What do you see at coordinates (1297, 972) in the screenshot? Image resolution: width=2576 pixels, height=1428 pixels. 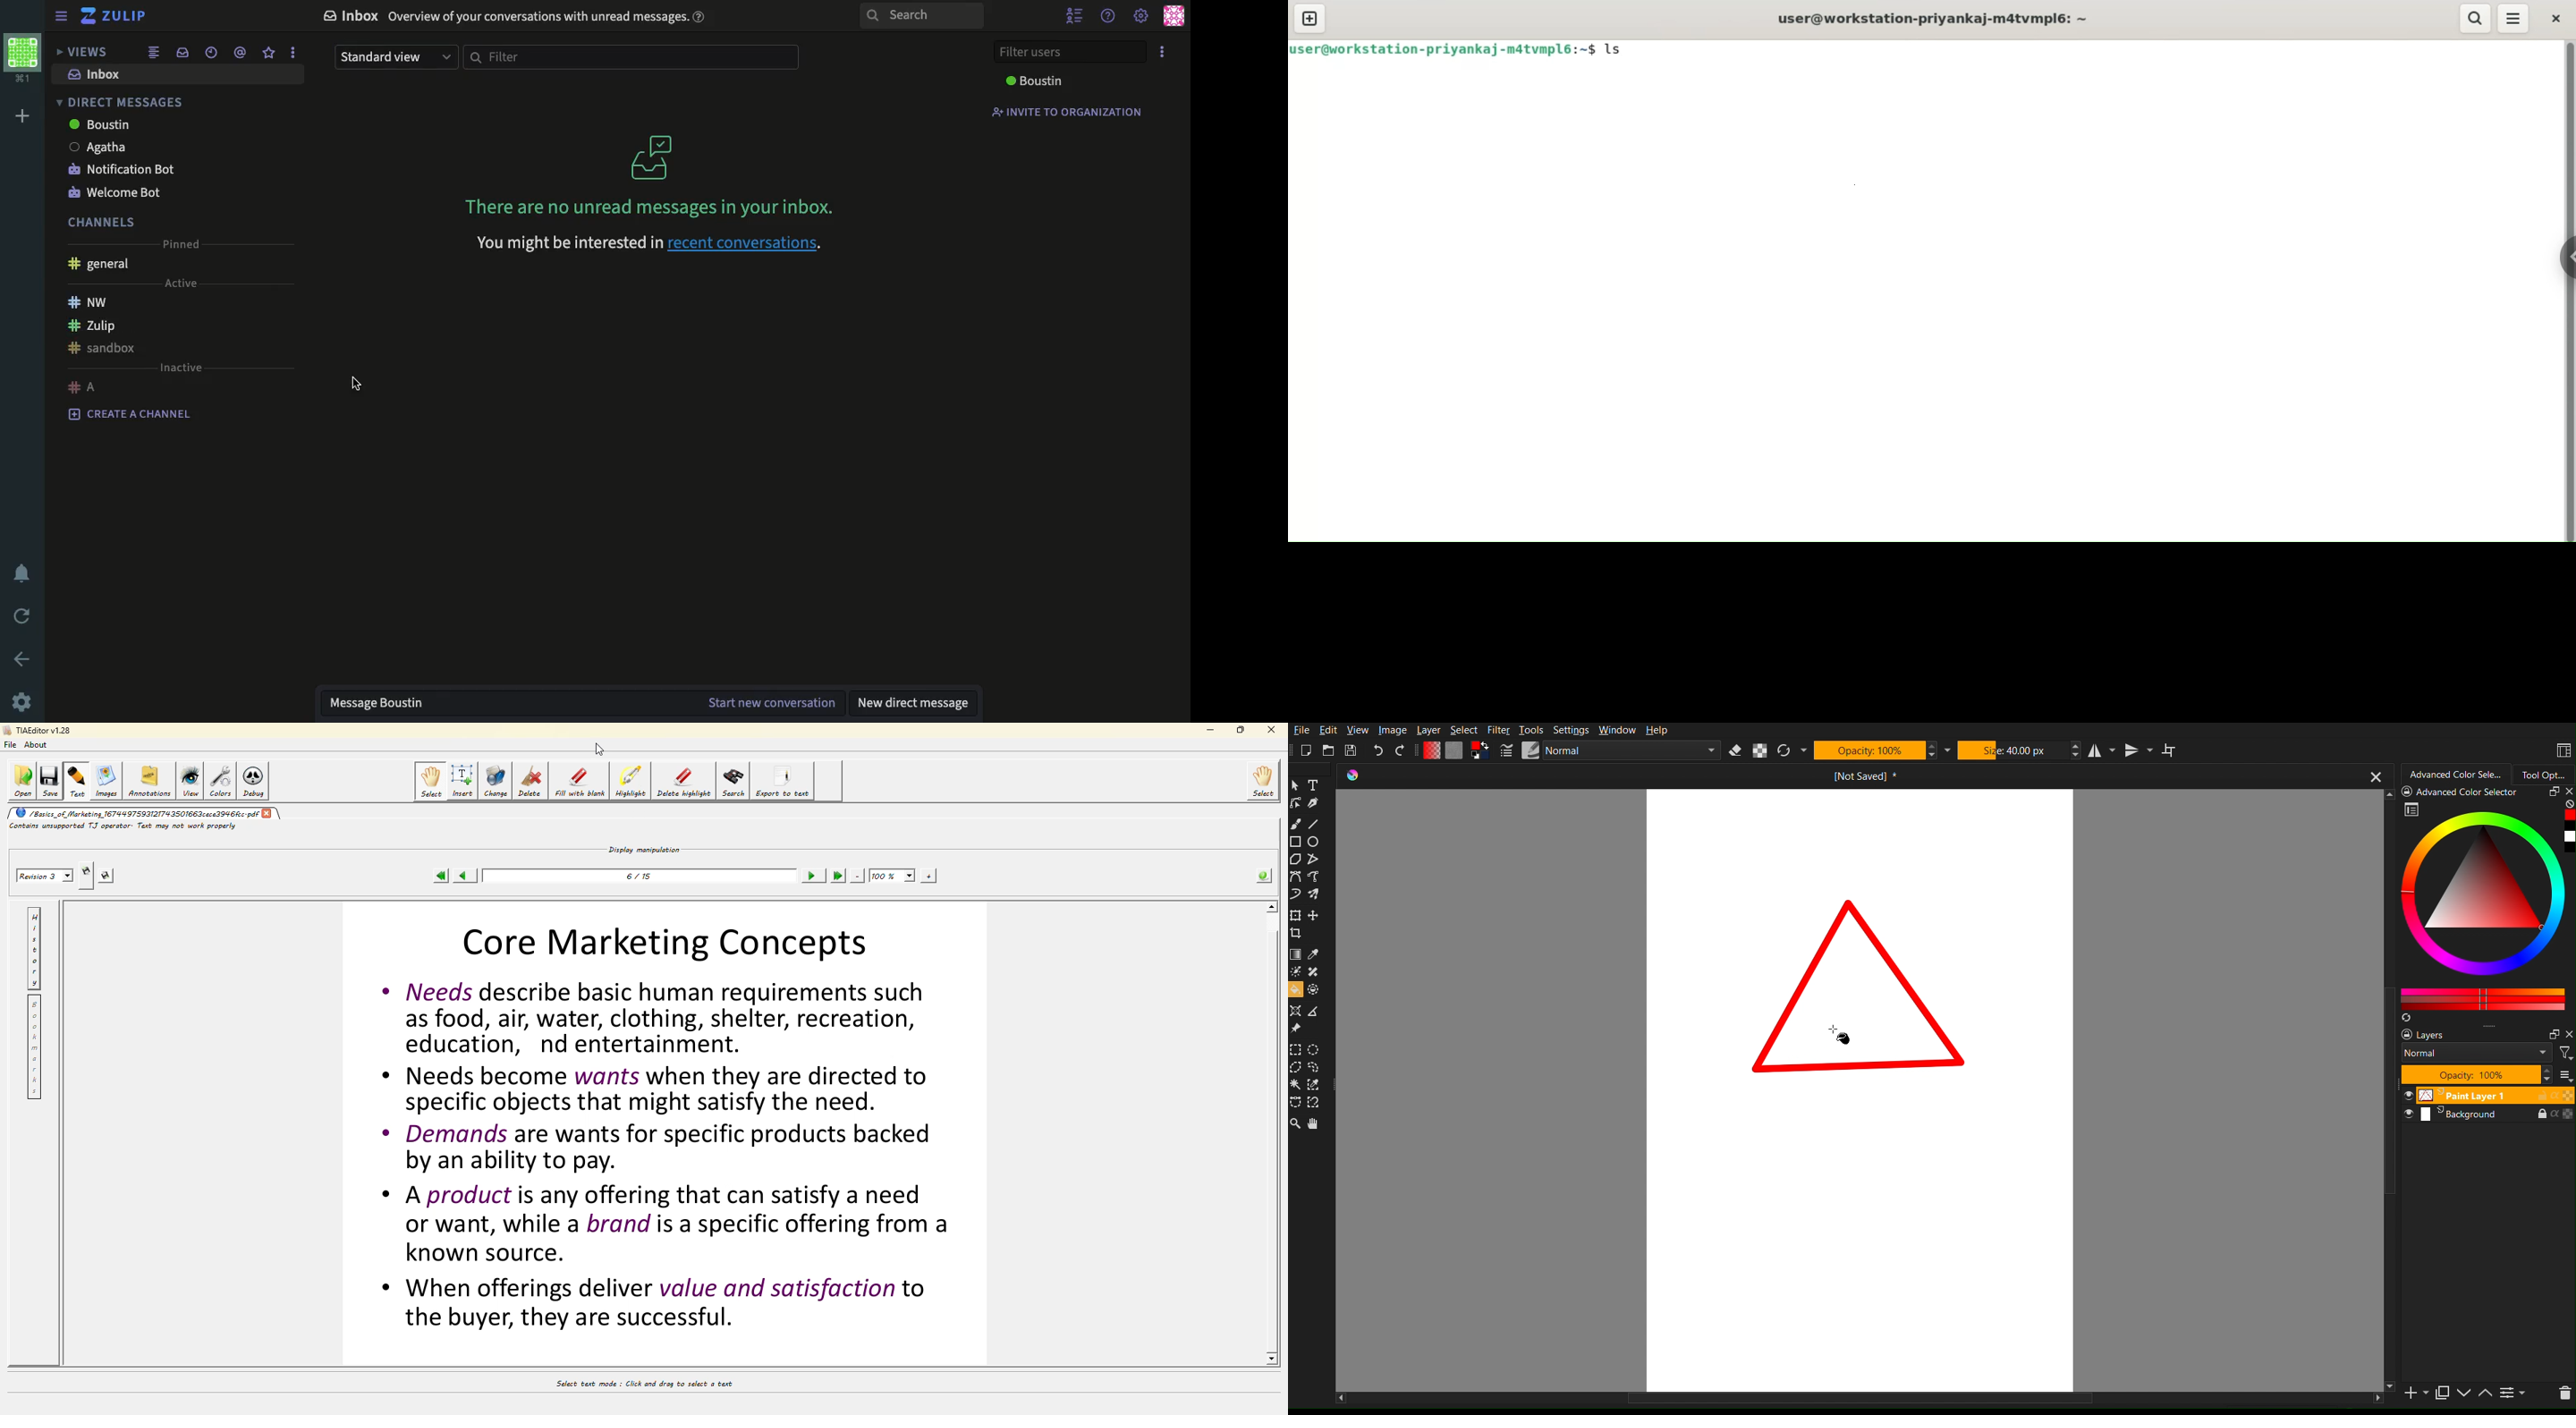 I see `colorize mask tool` at bounding box center [1297, 972].